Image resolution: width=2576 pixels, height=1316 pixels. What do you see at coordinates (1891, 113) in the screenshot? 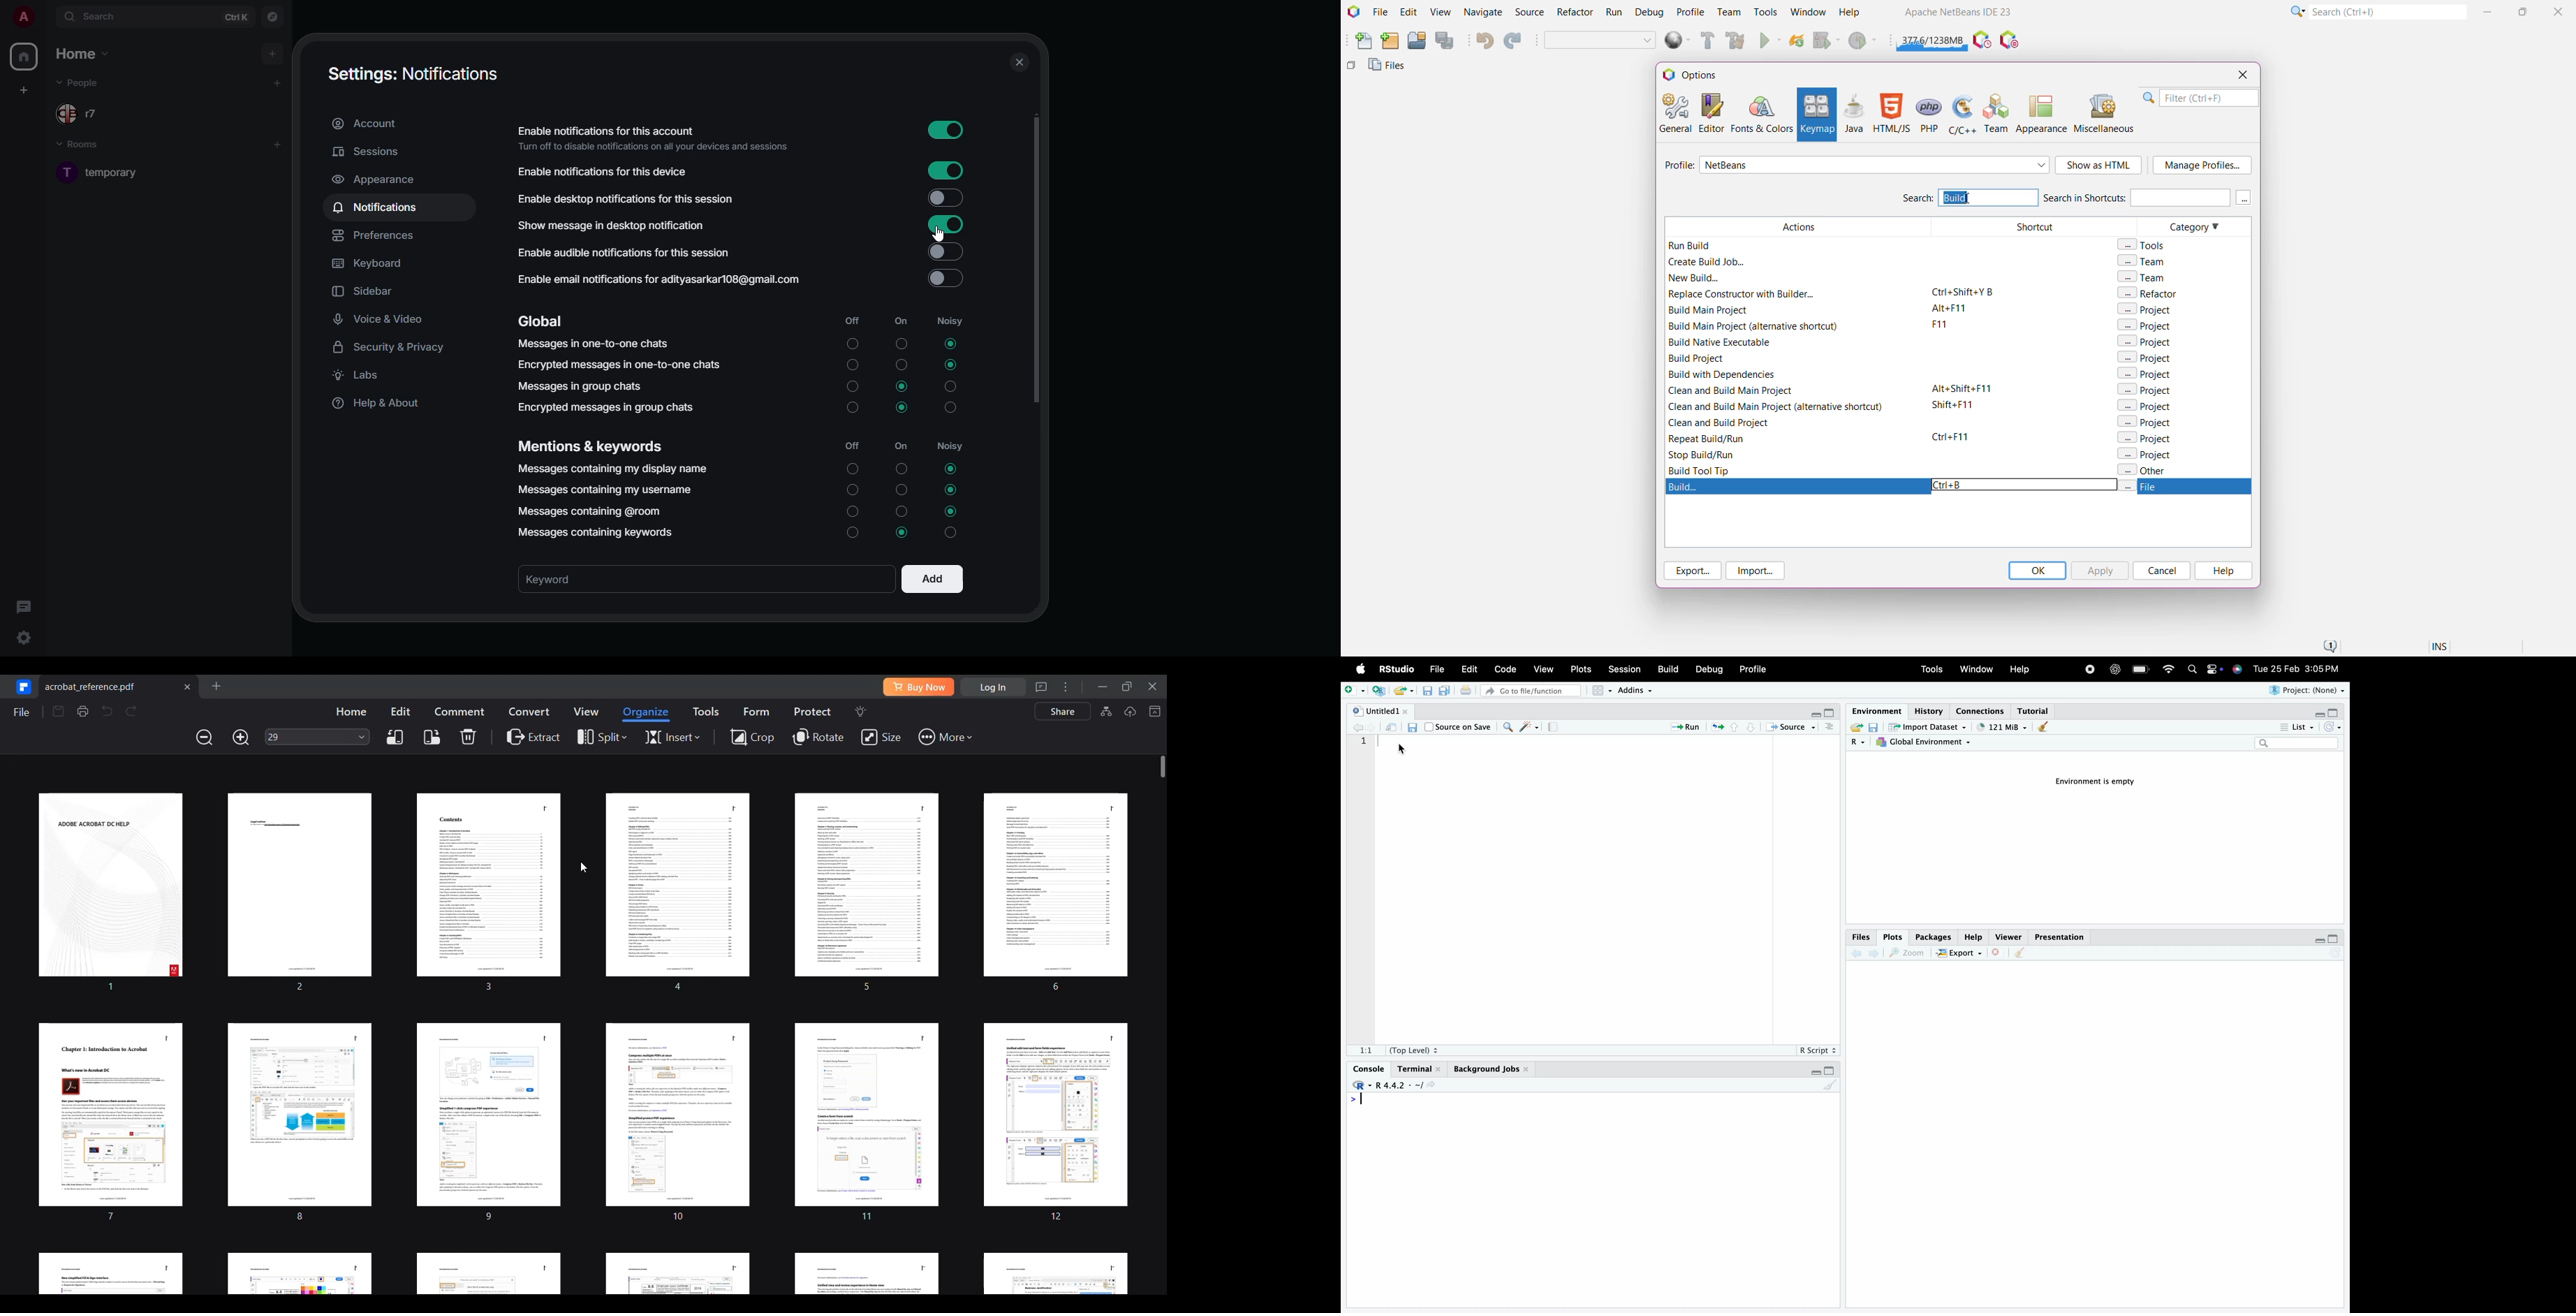
I see `HTML/JS` at bounding box center [1891, 113].